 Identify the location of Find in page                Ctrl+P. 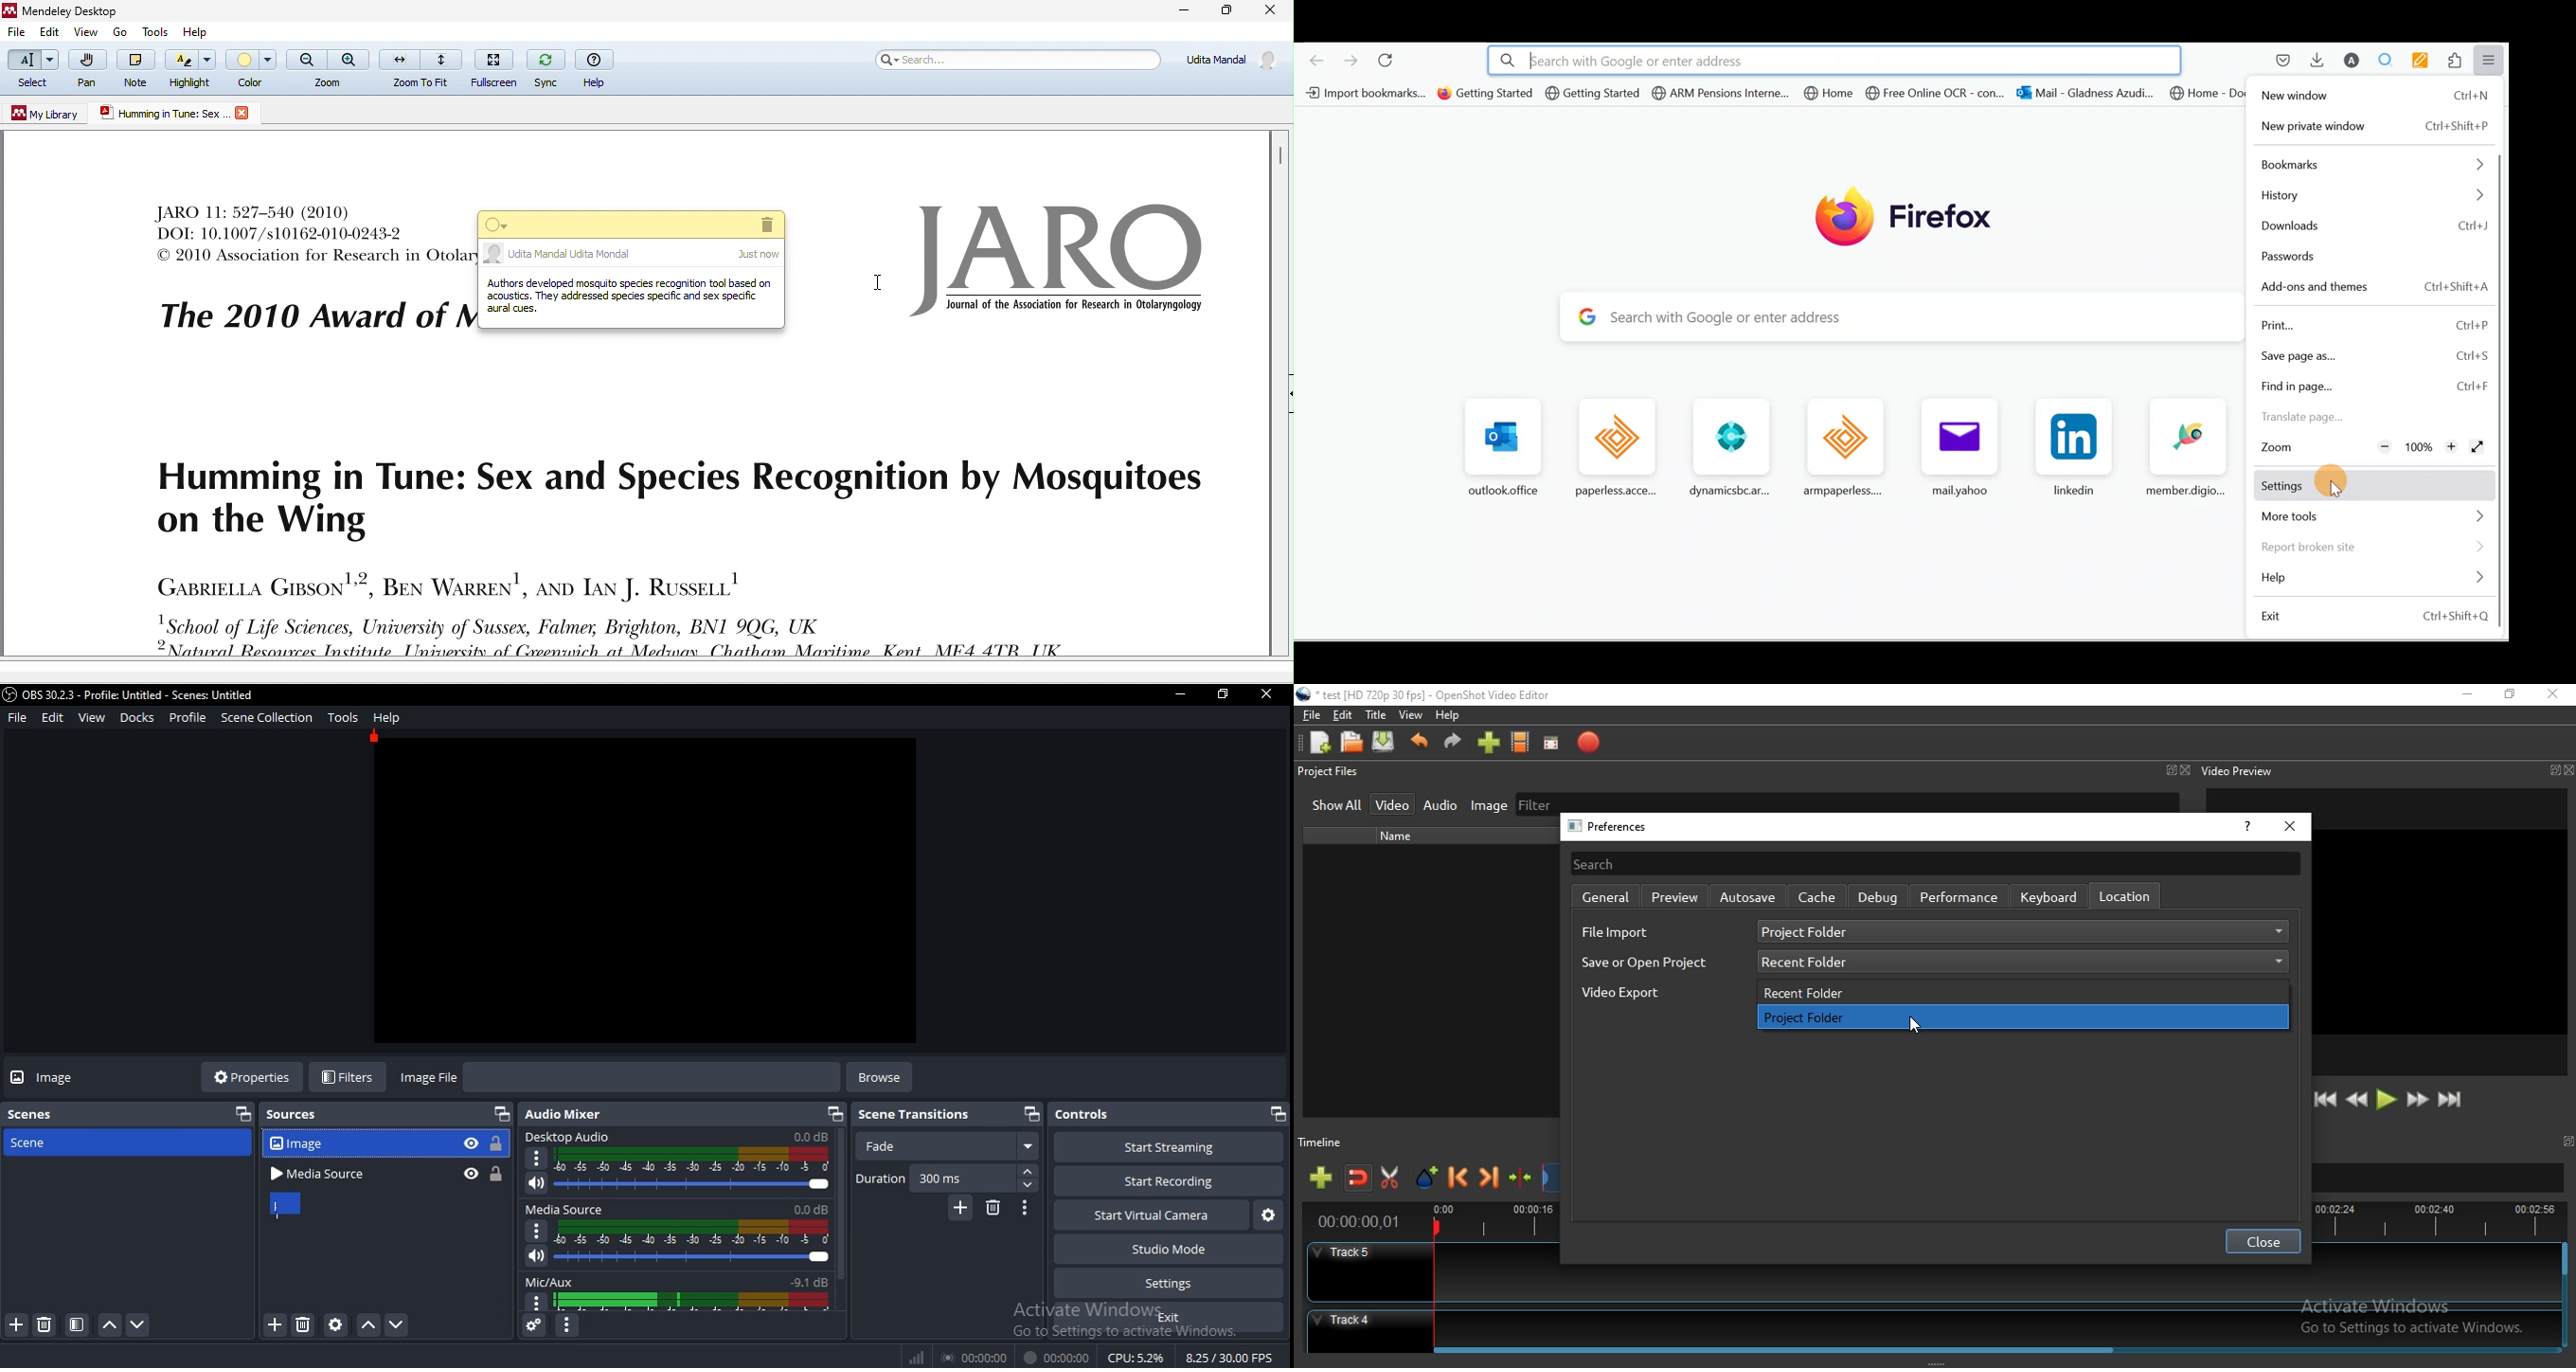
(2371, 385).